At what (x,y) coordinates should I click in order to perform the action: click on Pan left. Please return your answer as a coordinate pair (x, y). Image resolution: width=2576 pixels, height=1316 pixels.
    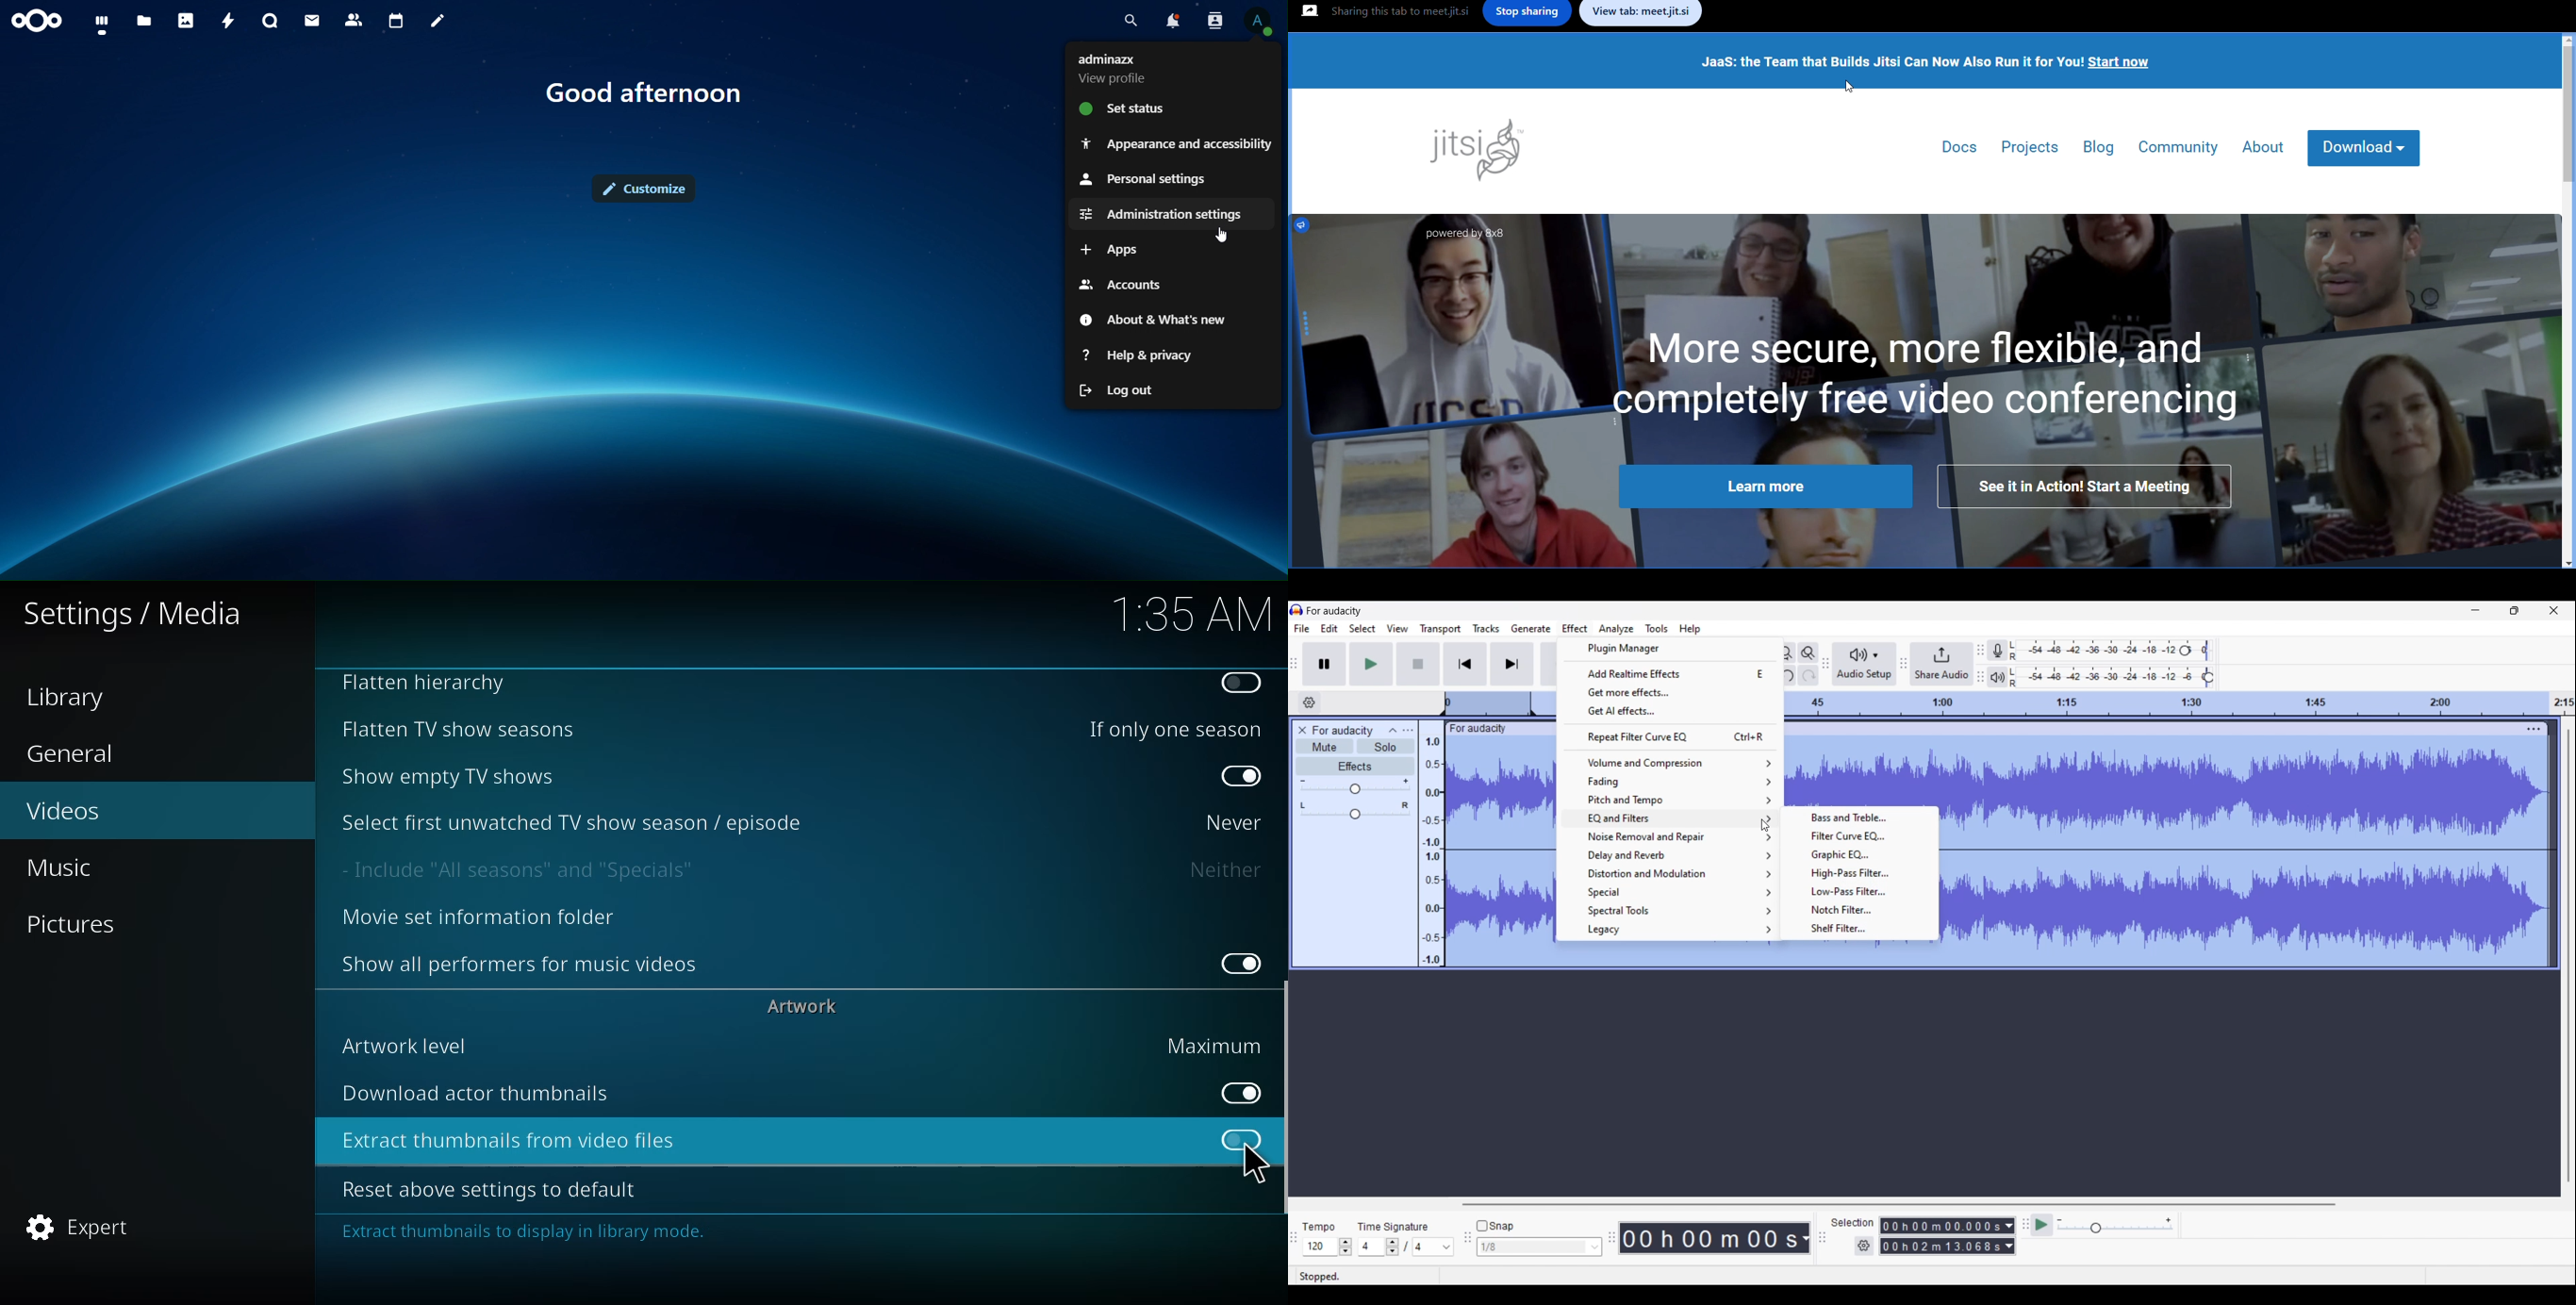
    Looking at the image, I should click on (1303, 805).